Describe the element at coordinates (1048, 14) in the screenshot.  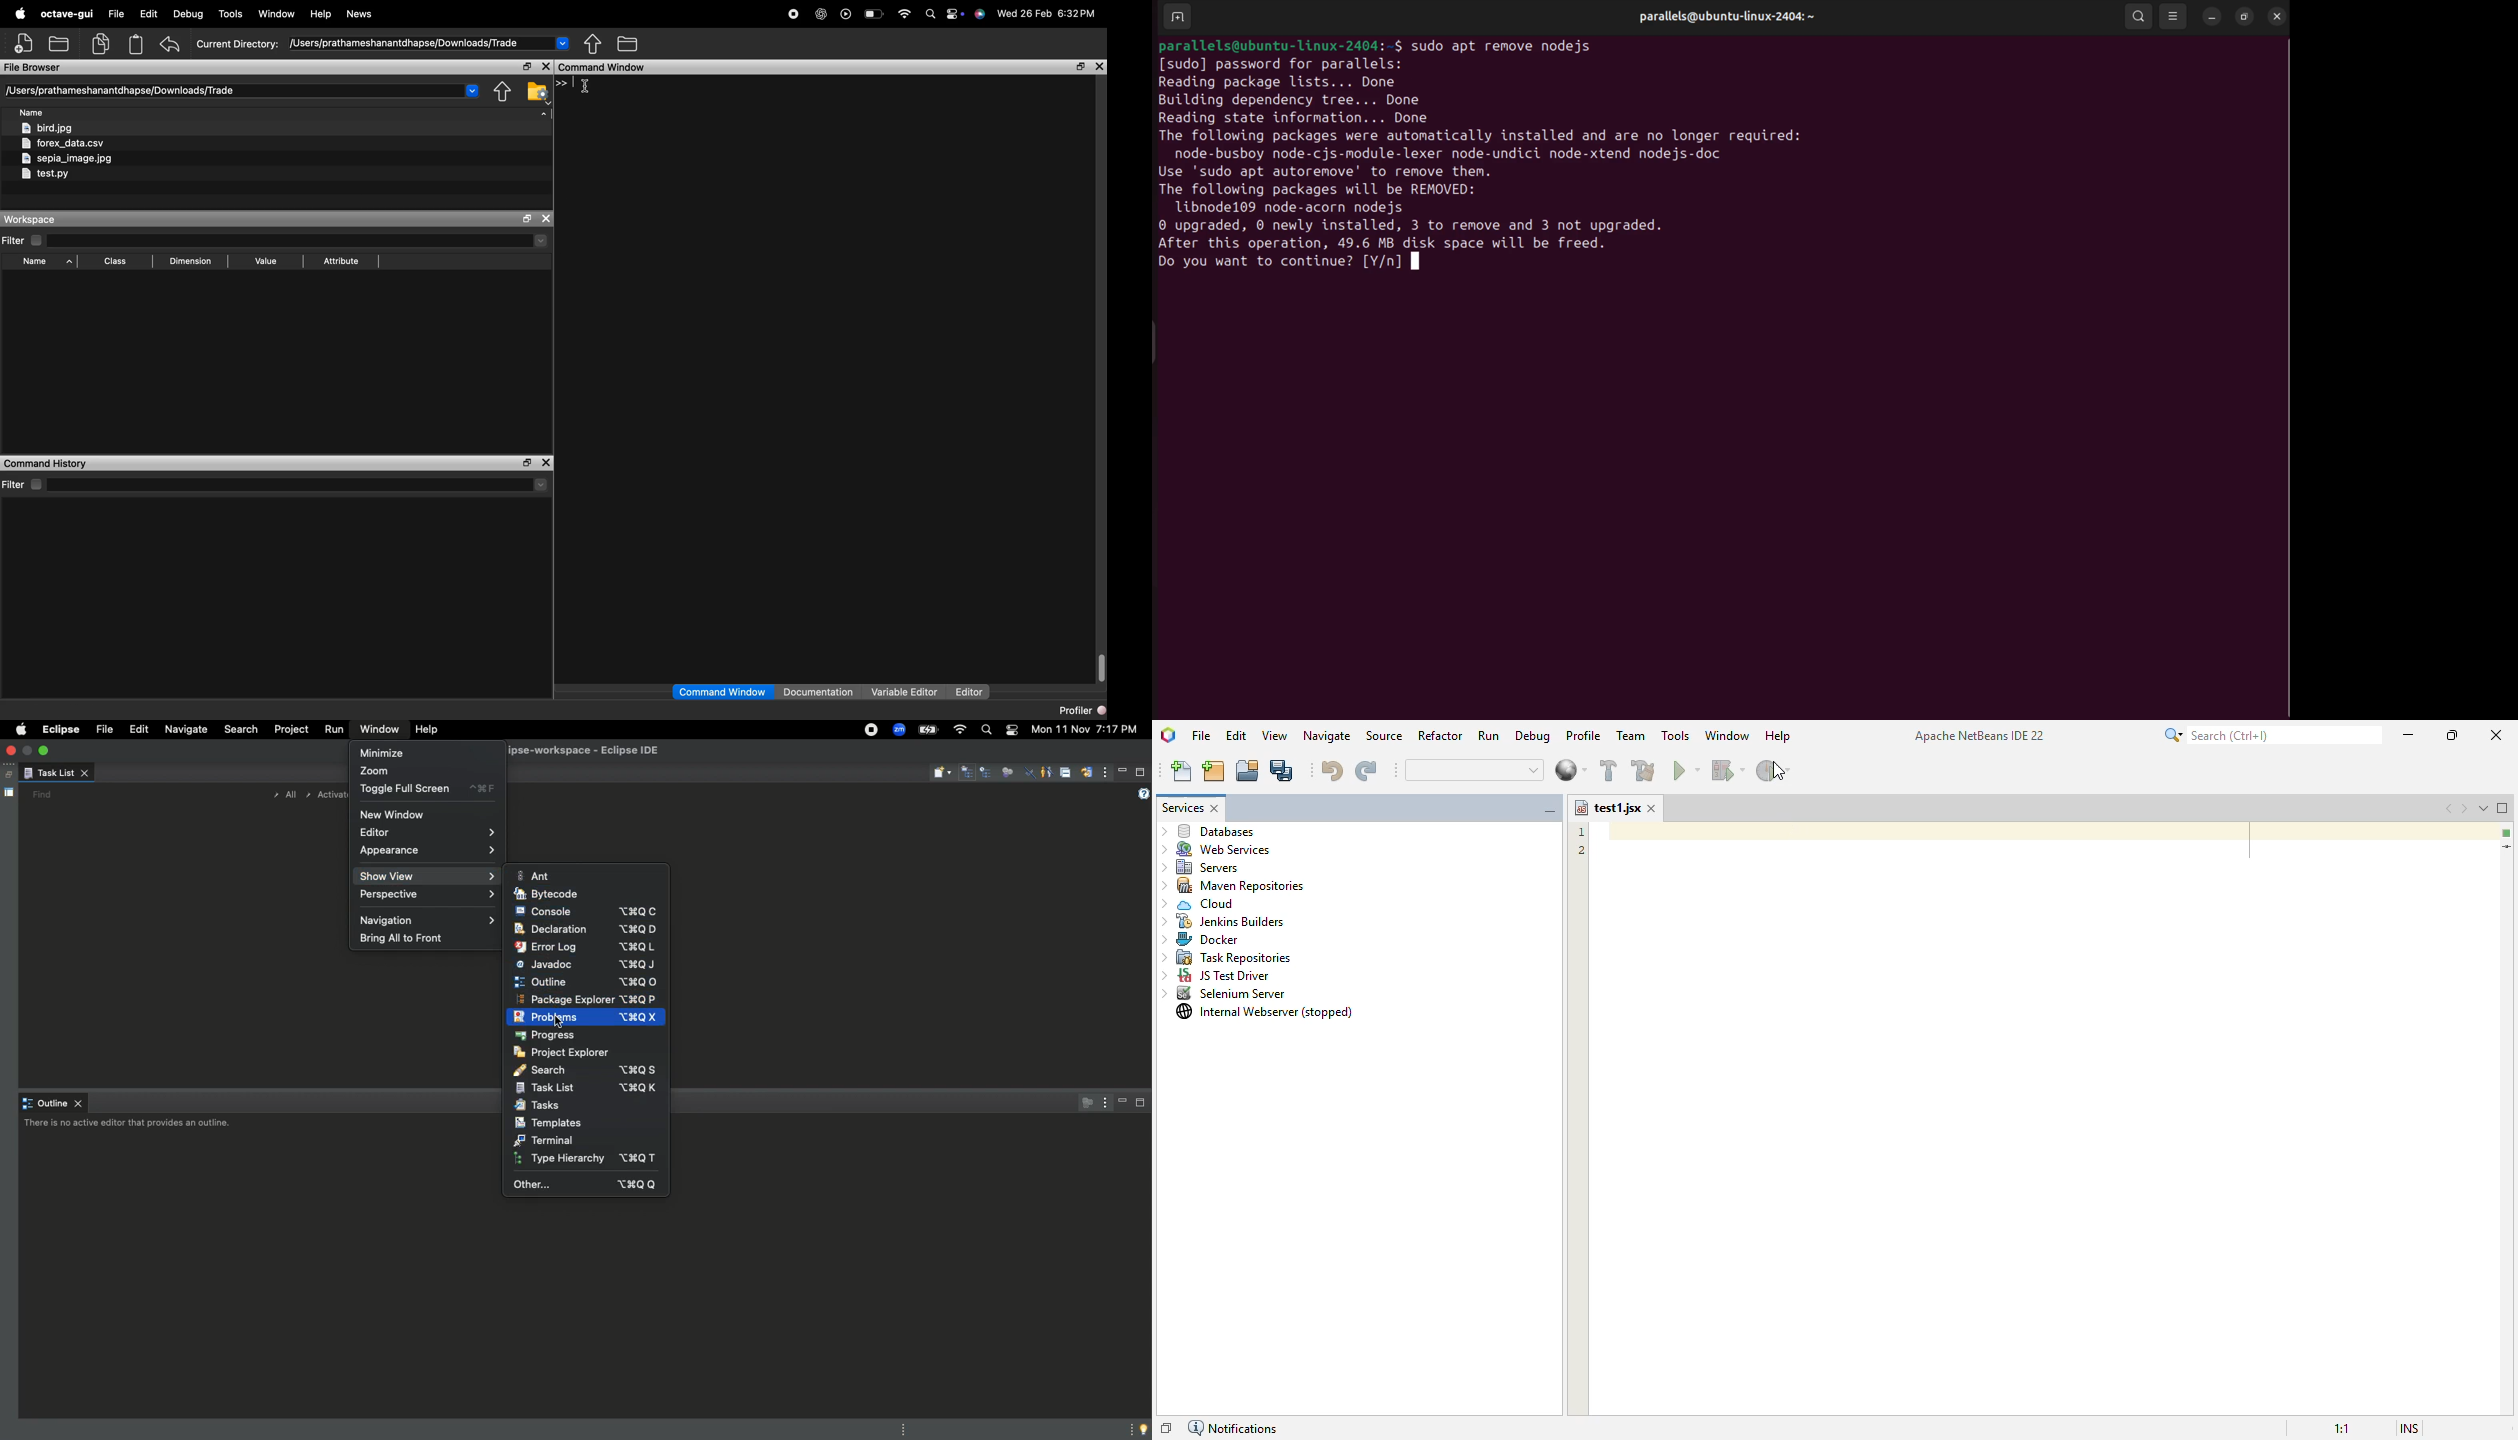
I see `date and time` at that location.